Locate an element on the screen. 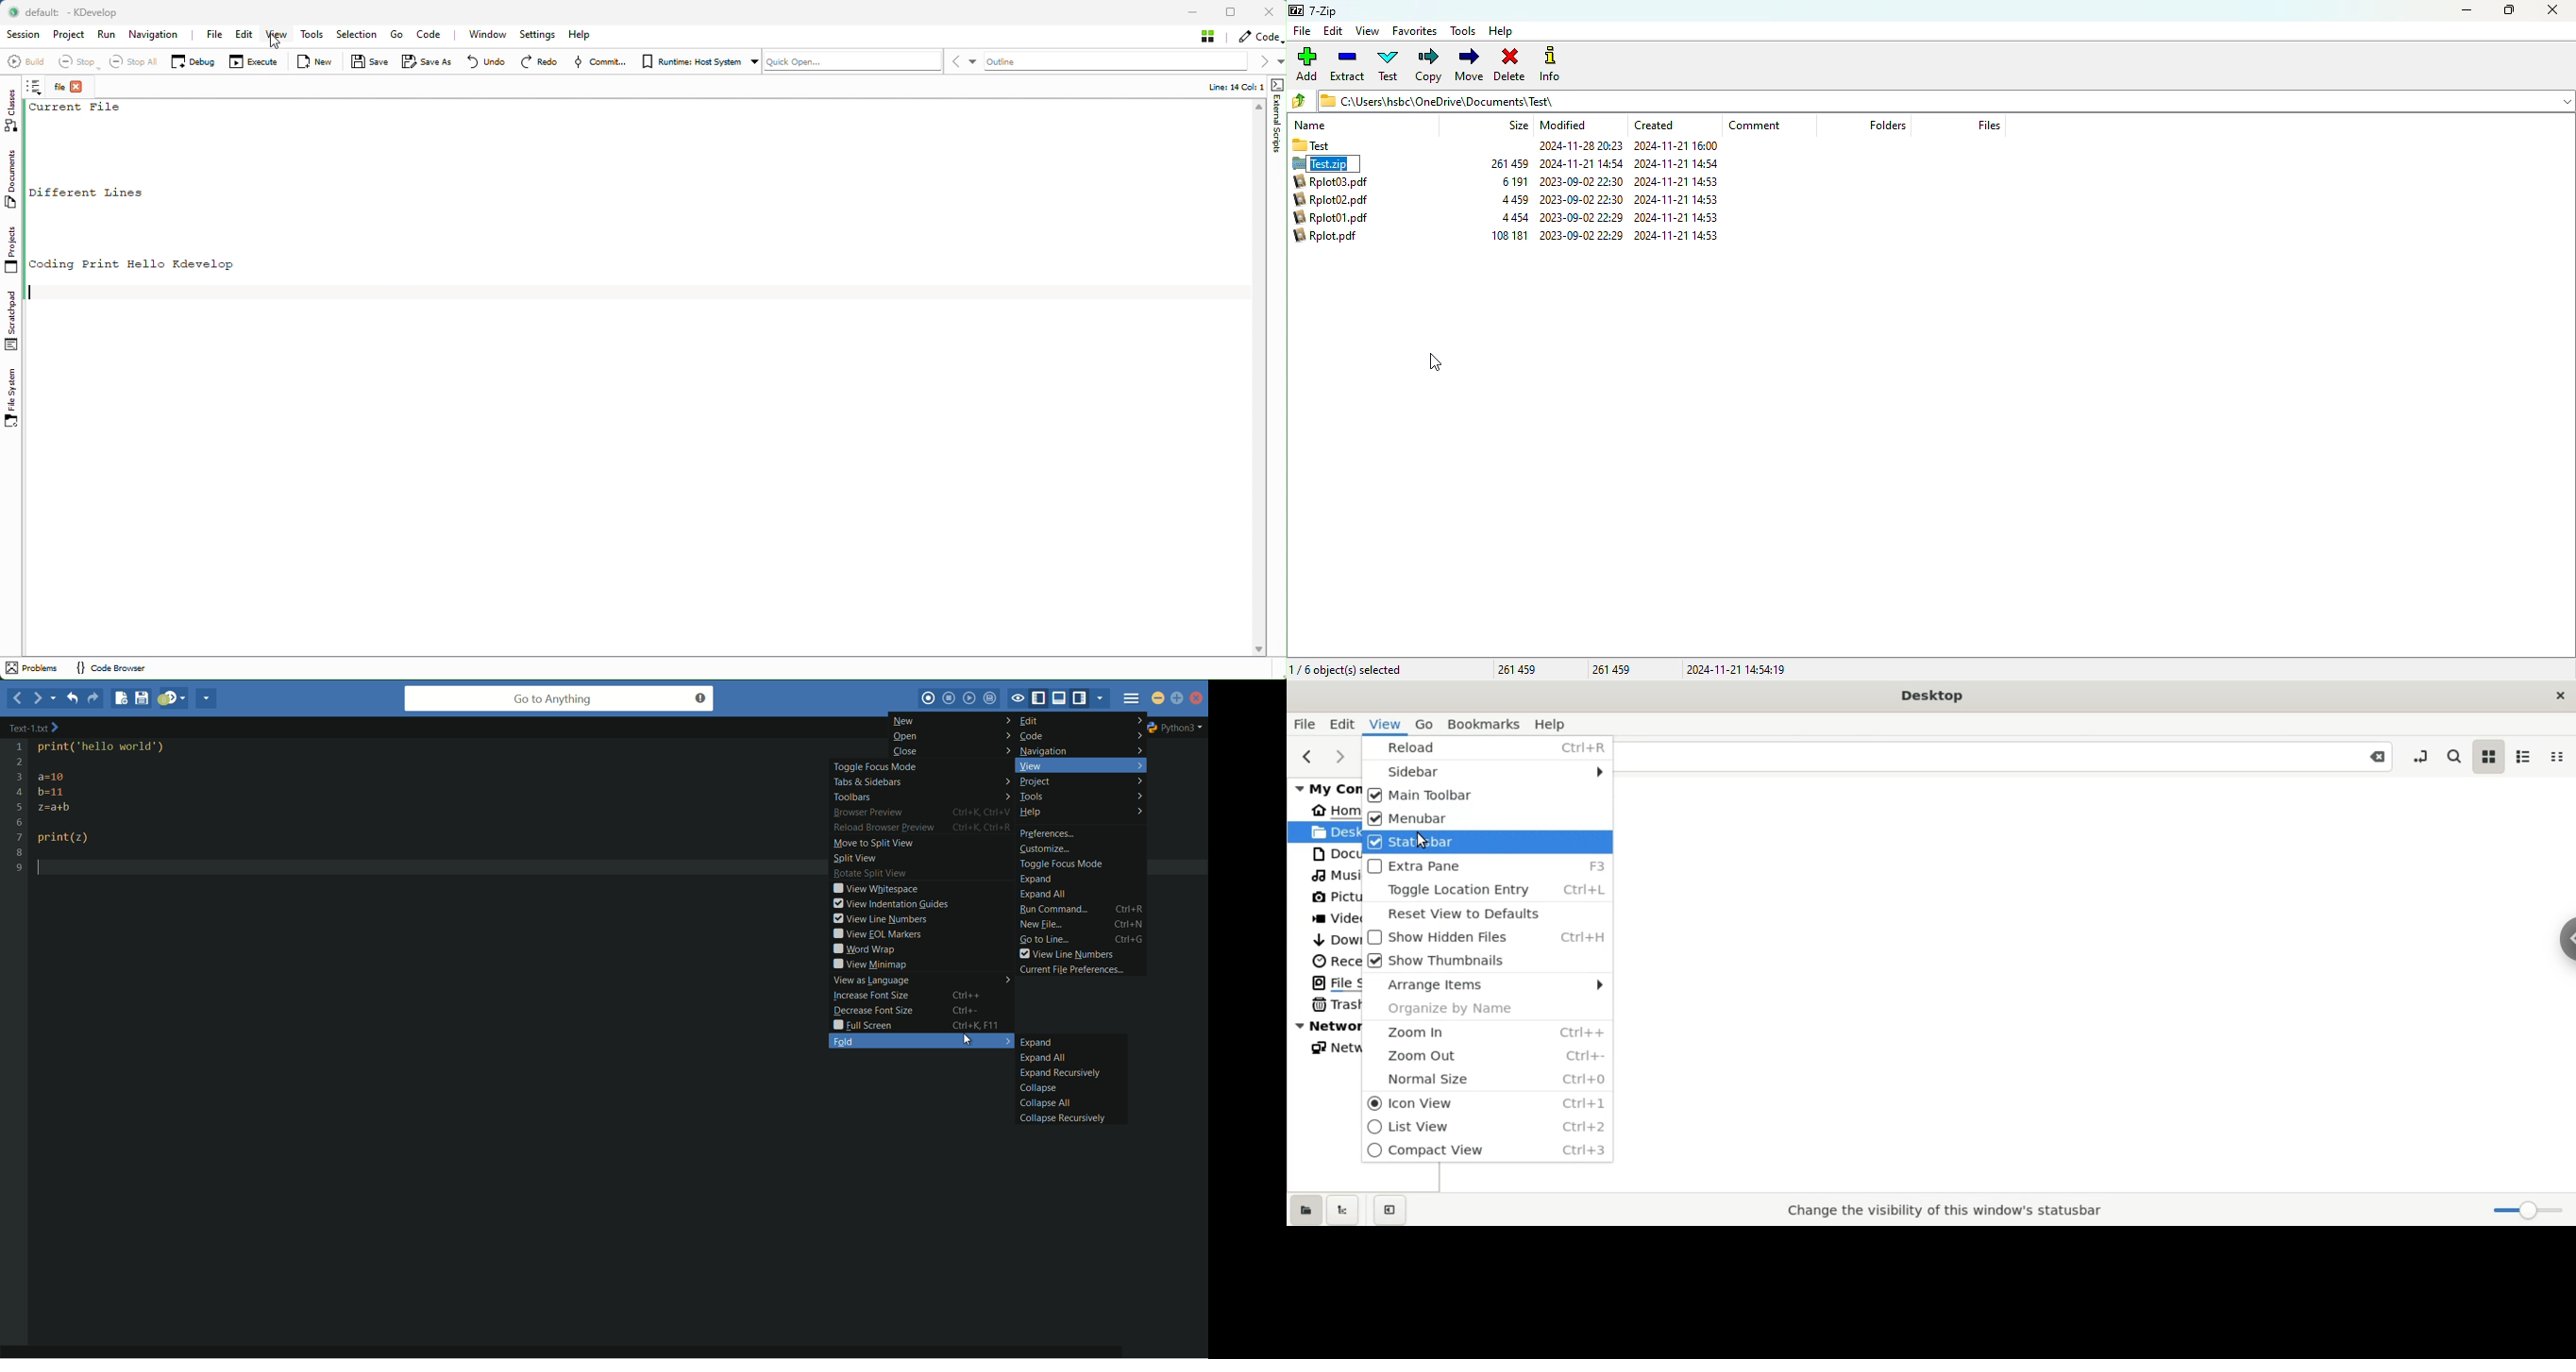 This screenshot has height=1372, width=2576. size is located at coordinates (1518, 125).